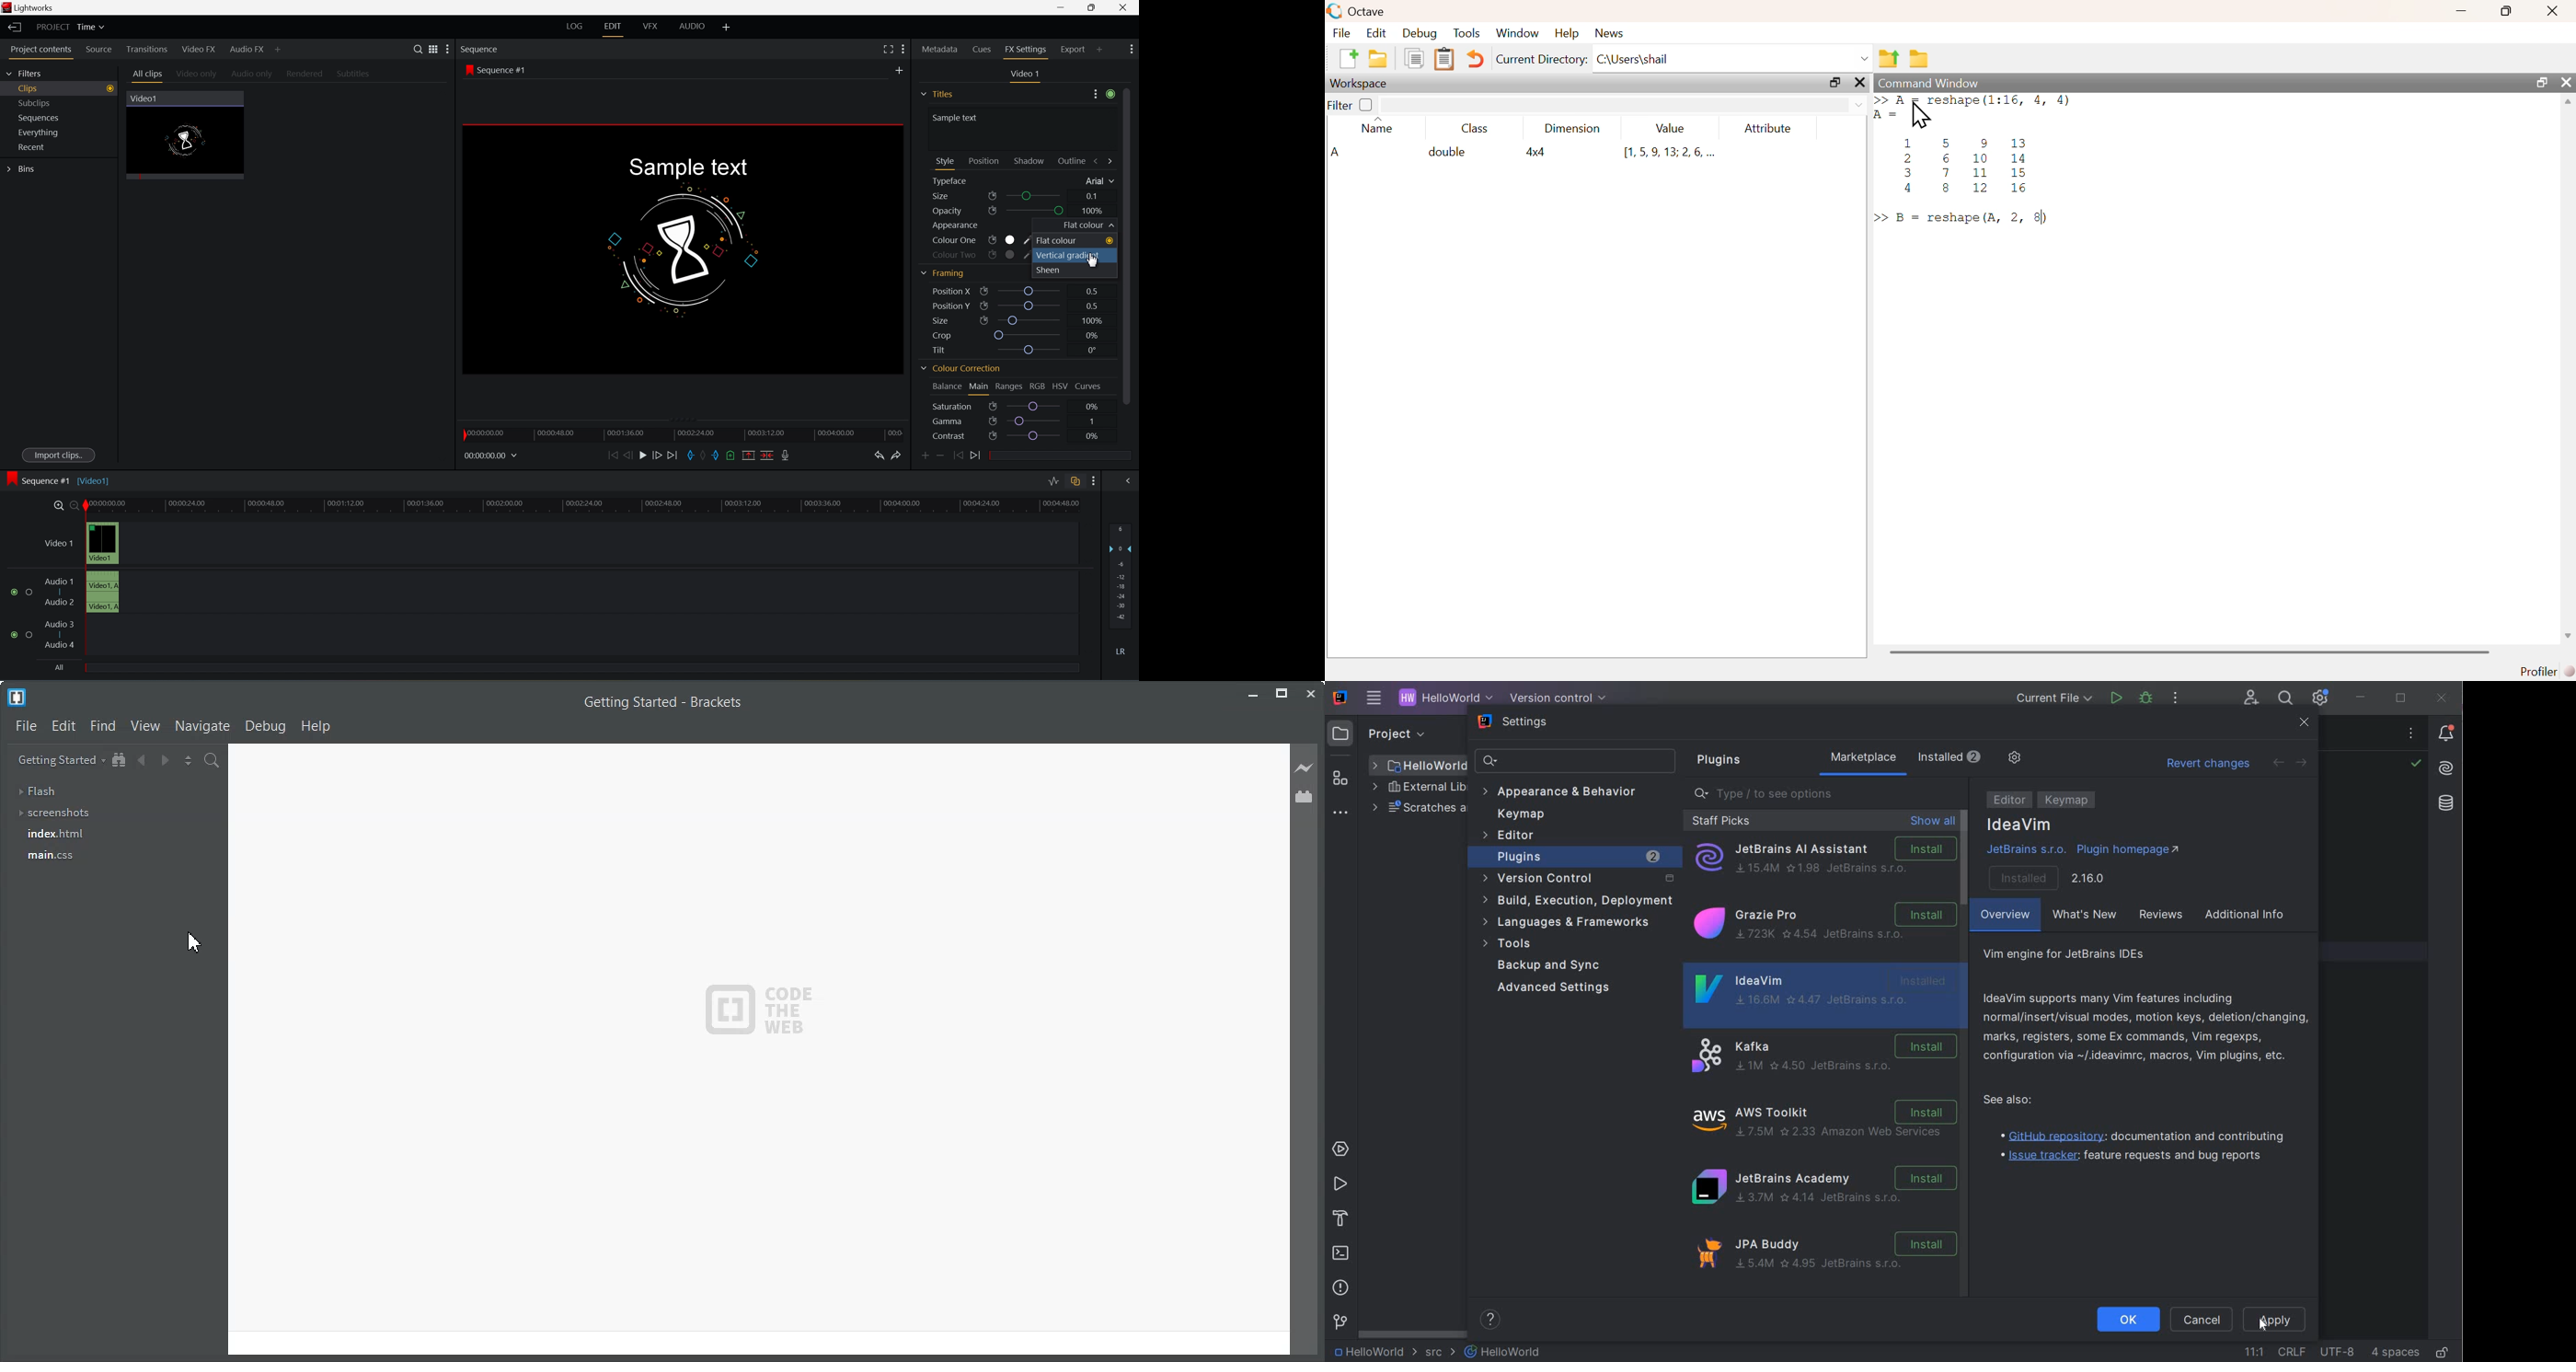 The image size is (2576, 1372). What do you see at coordinates (748, 455) in the screenshot?
I see `remove the marked section` at bounding box center [748, 455].